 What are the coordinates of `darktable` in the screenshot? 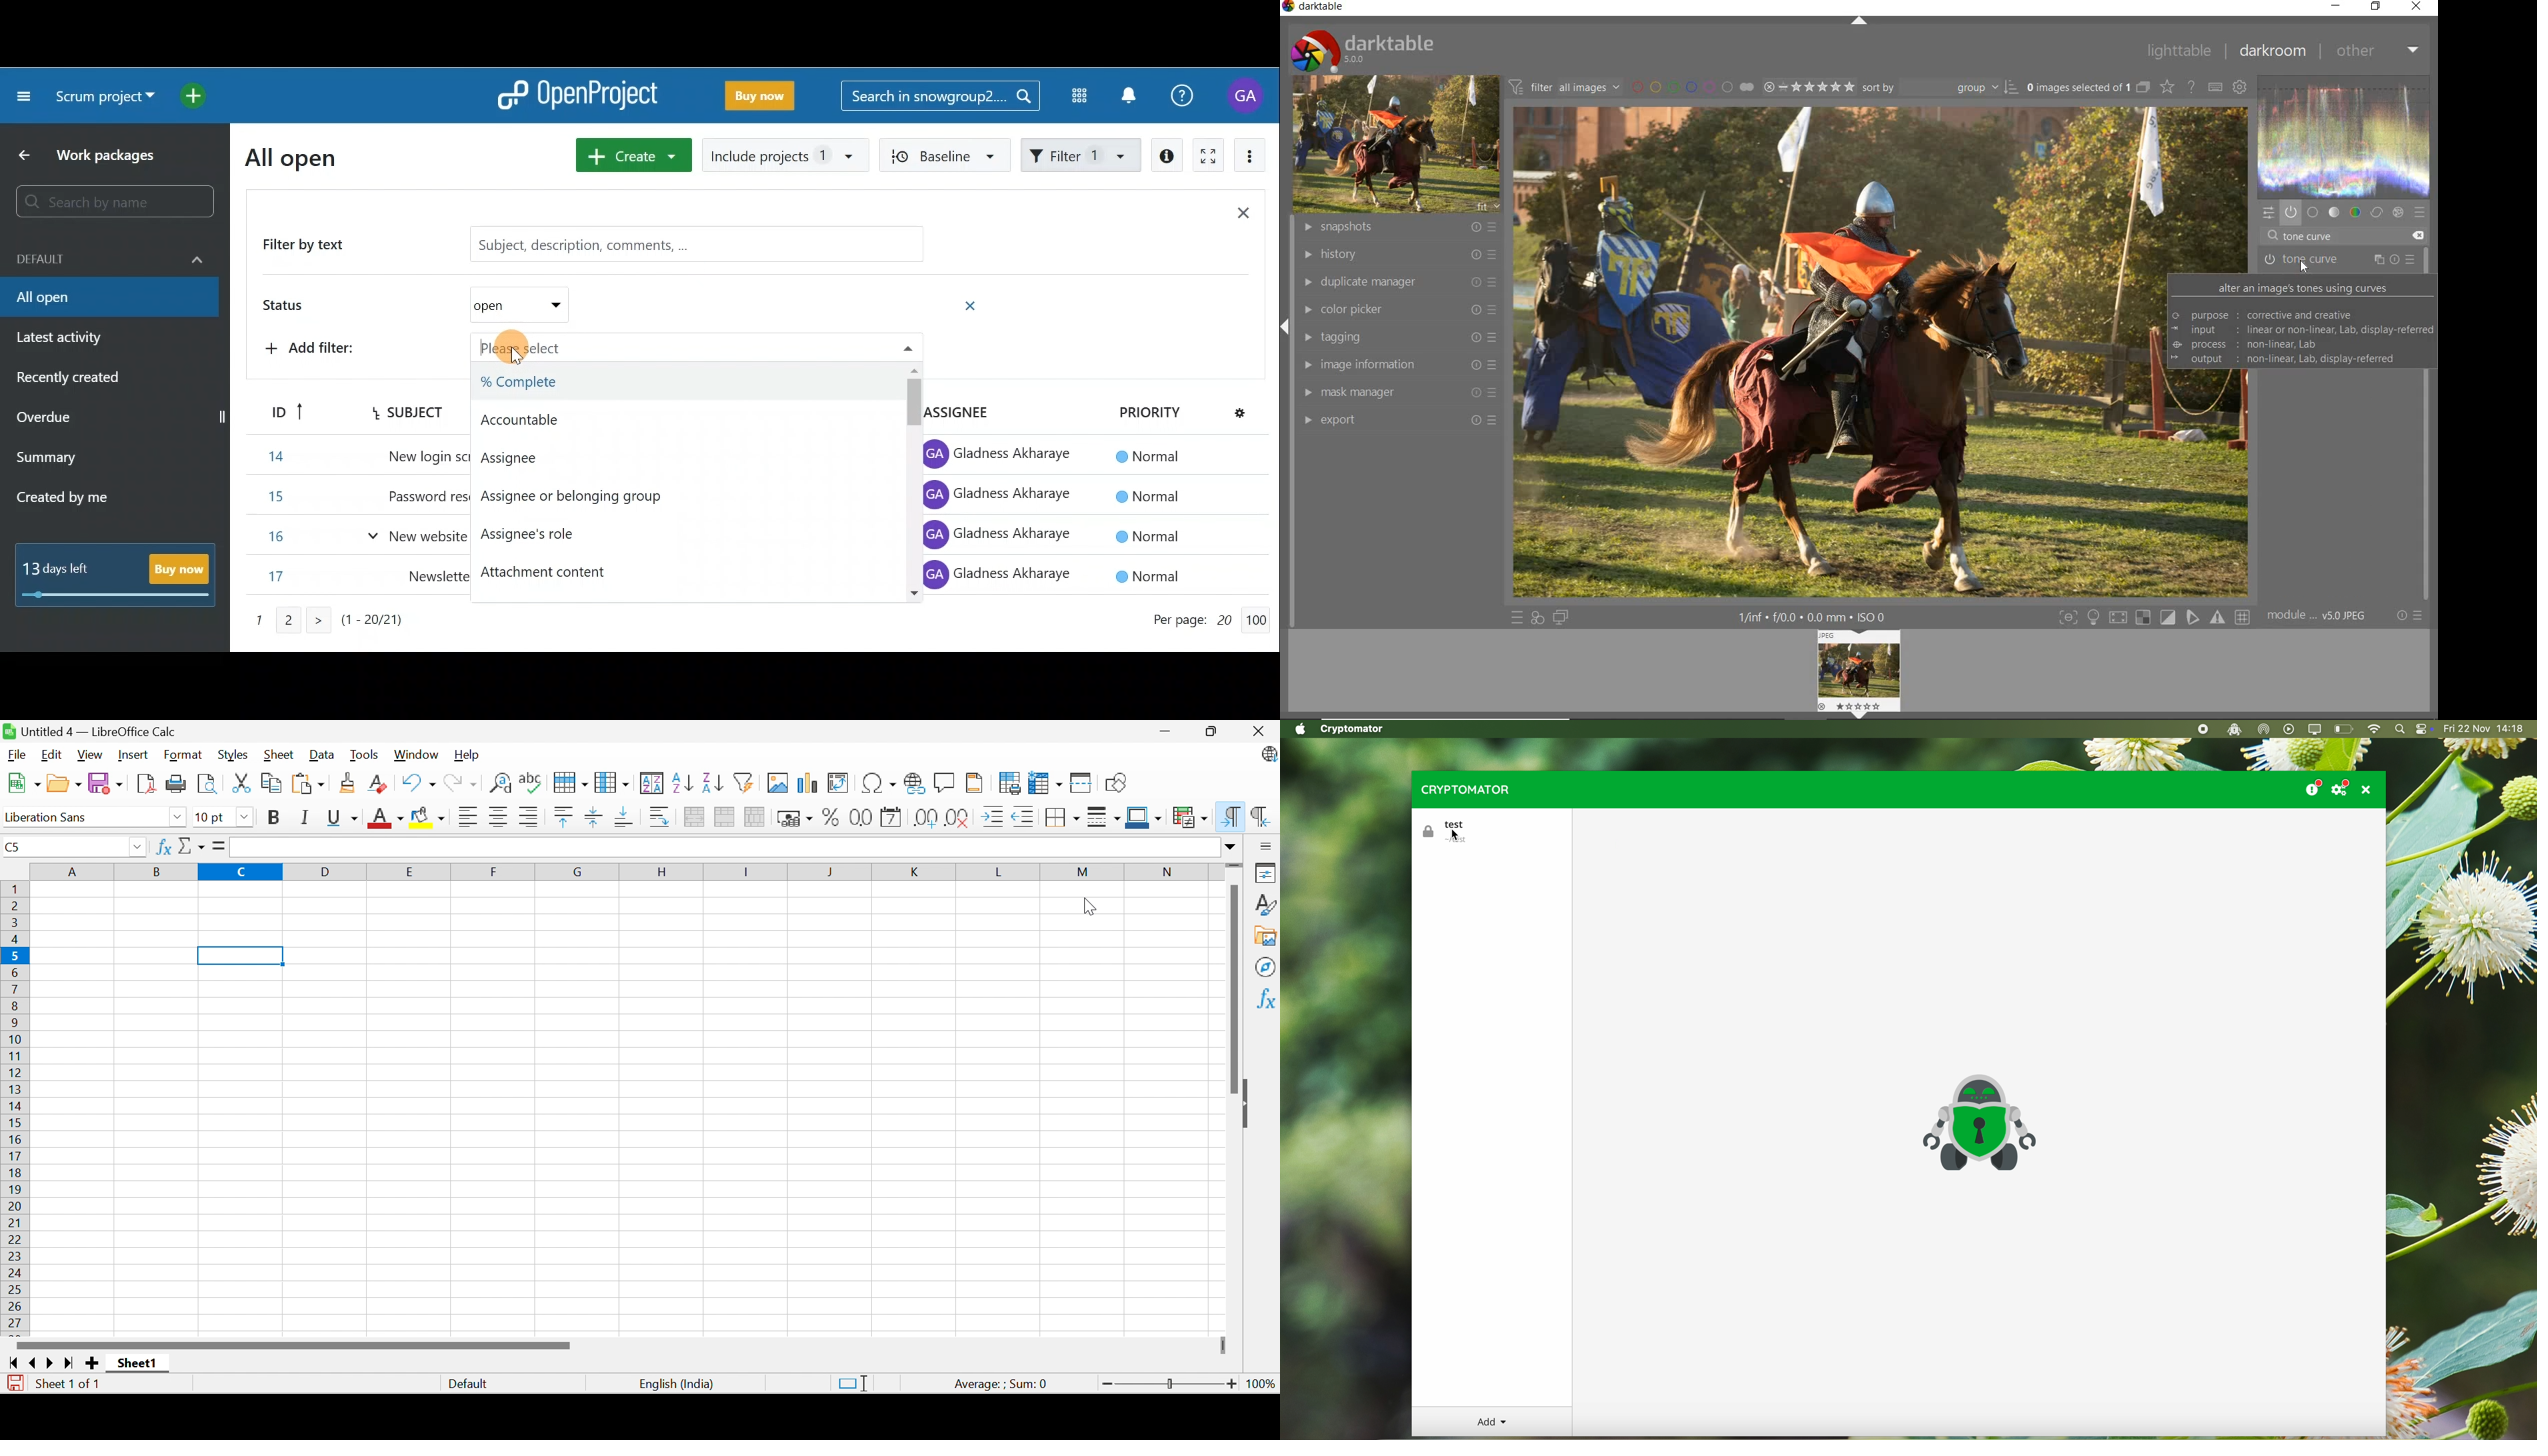 It's located at (1317, 8).